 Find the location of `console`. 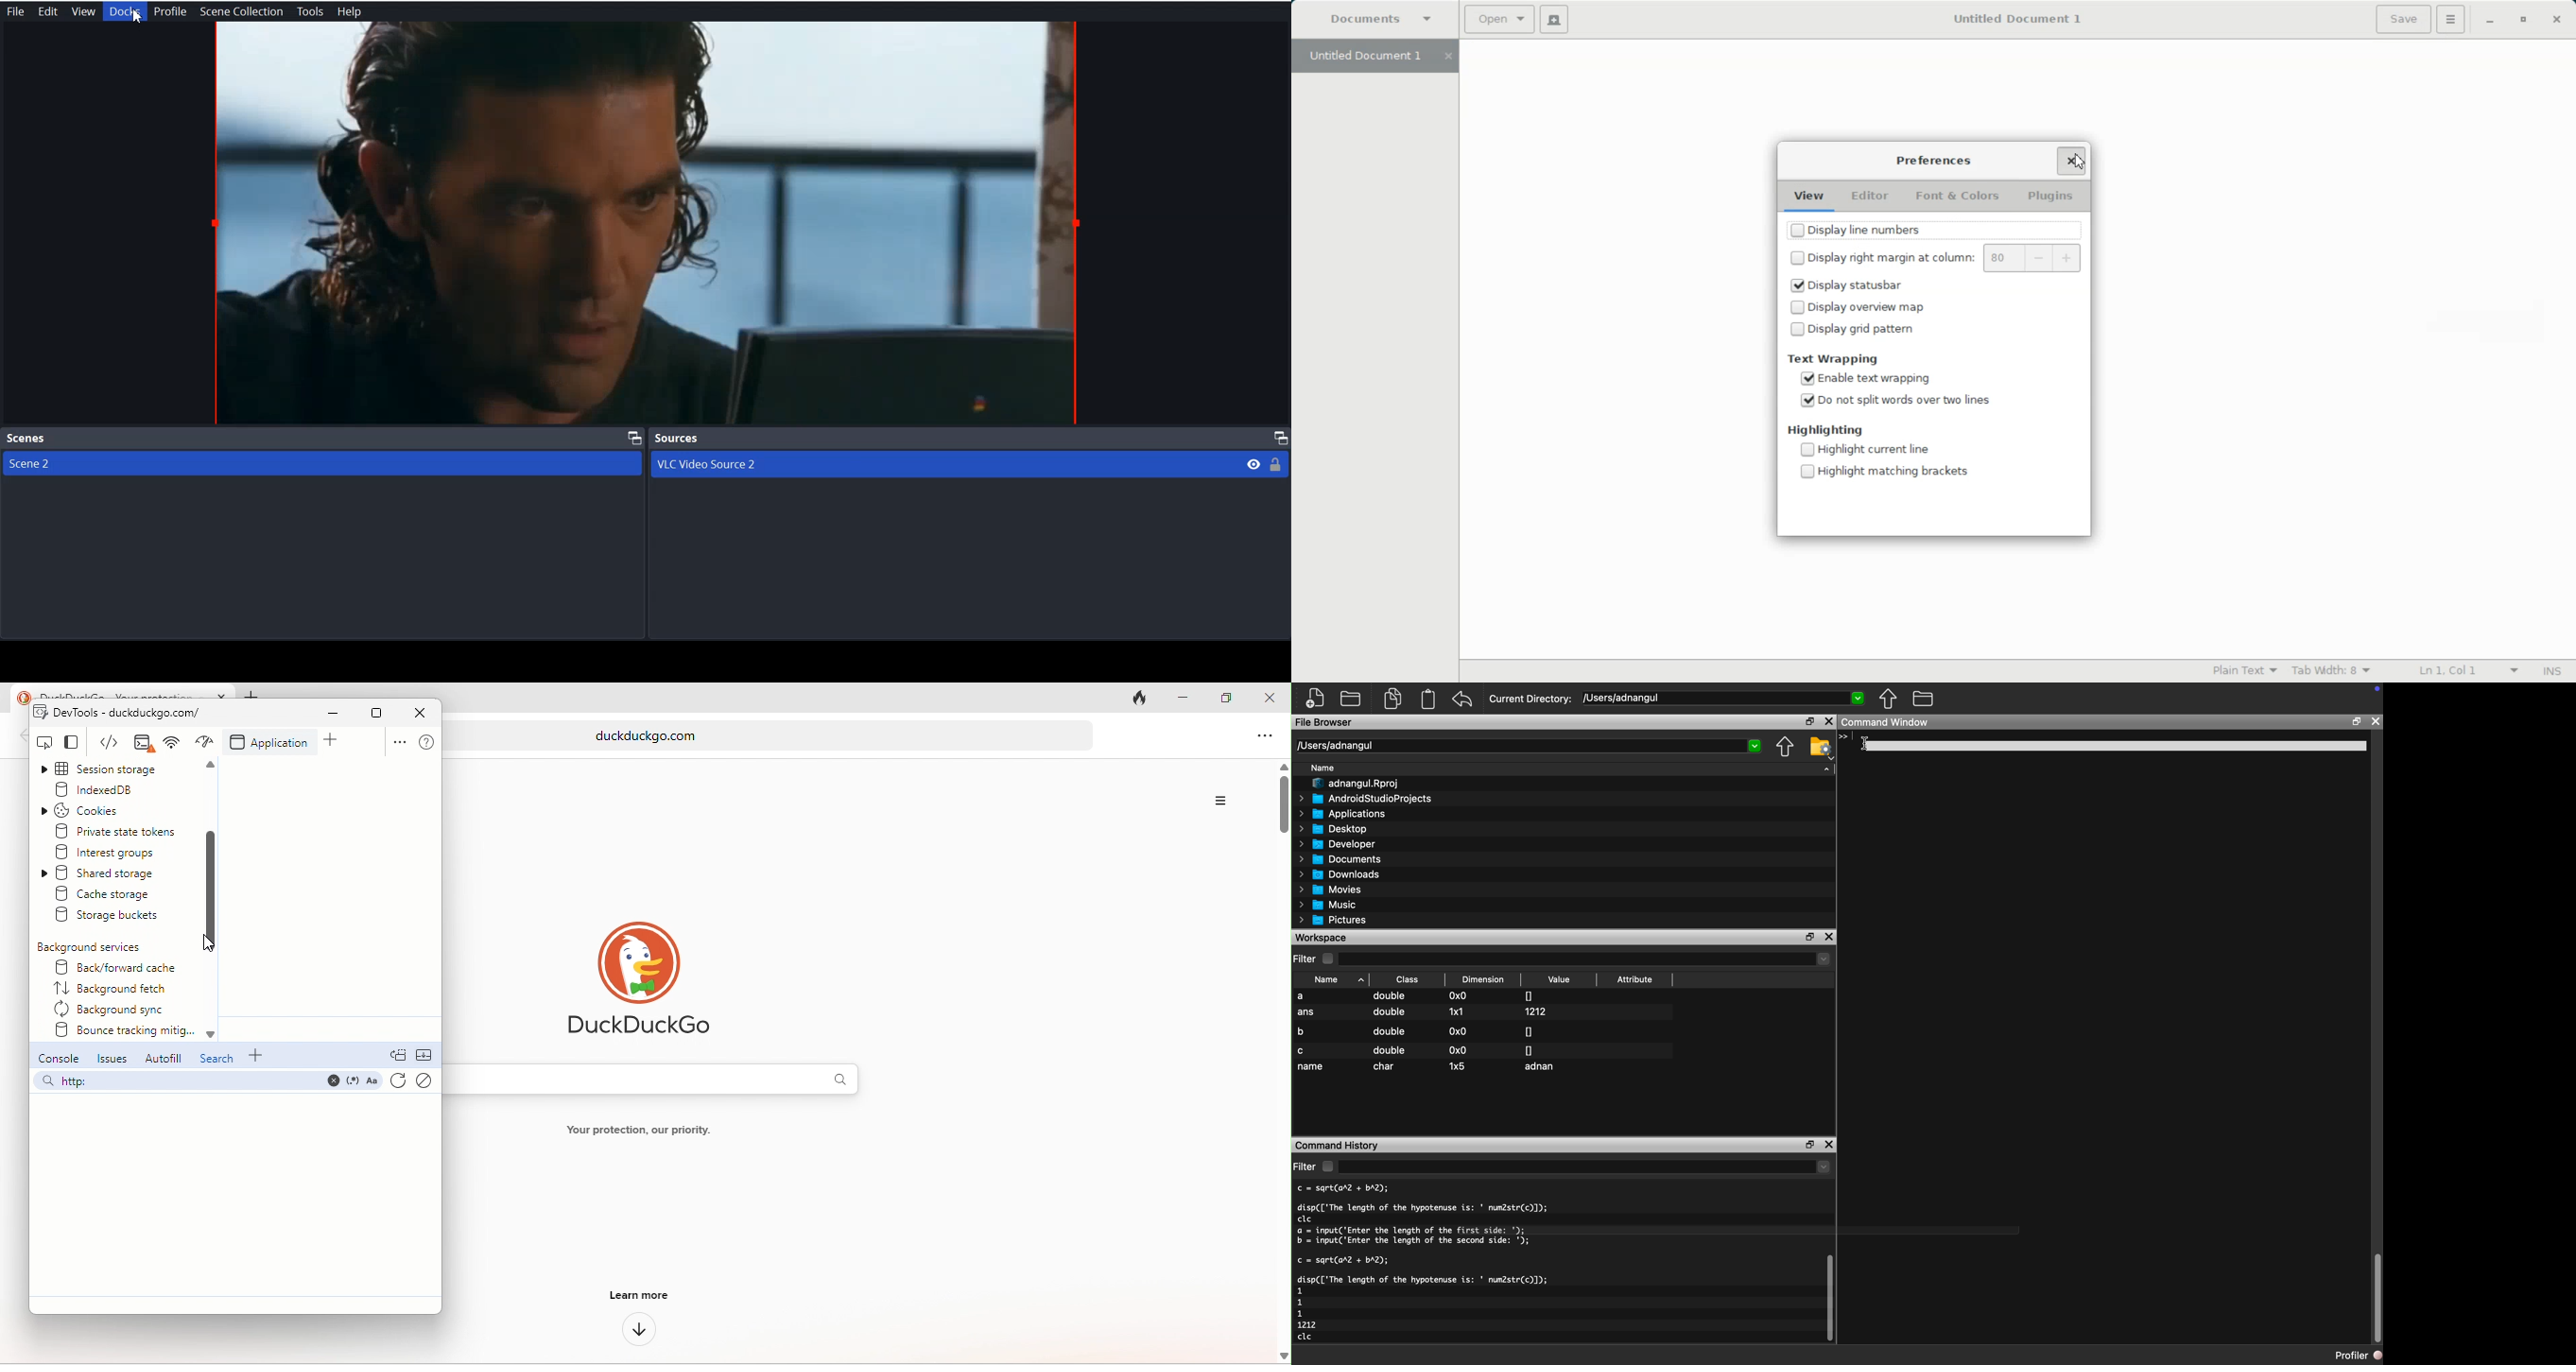

console is located at coordinates (57, 1060).